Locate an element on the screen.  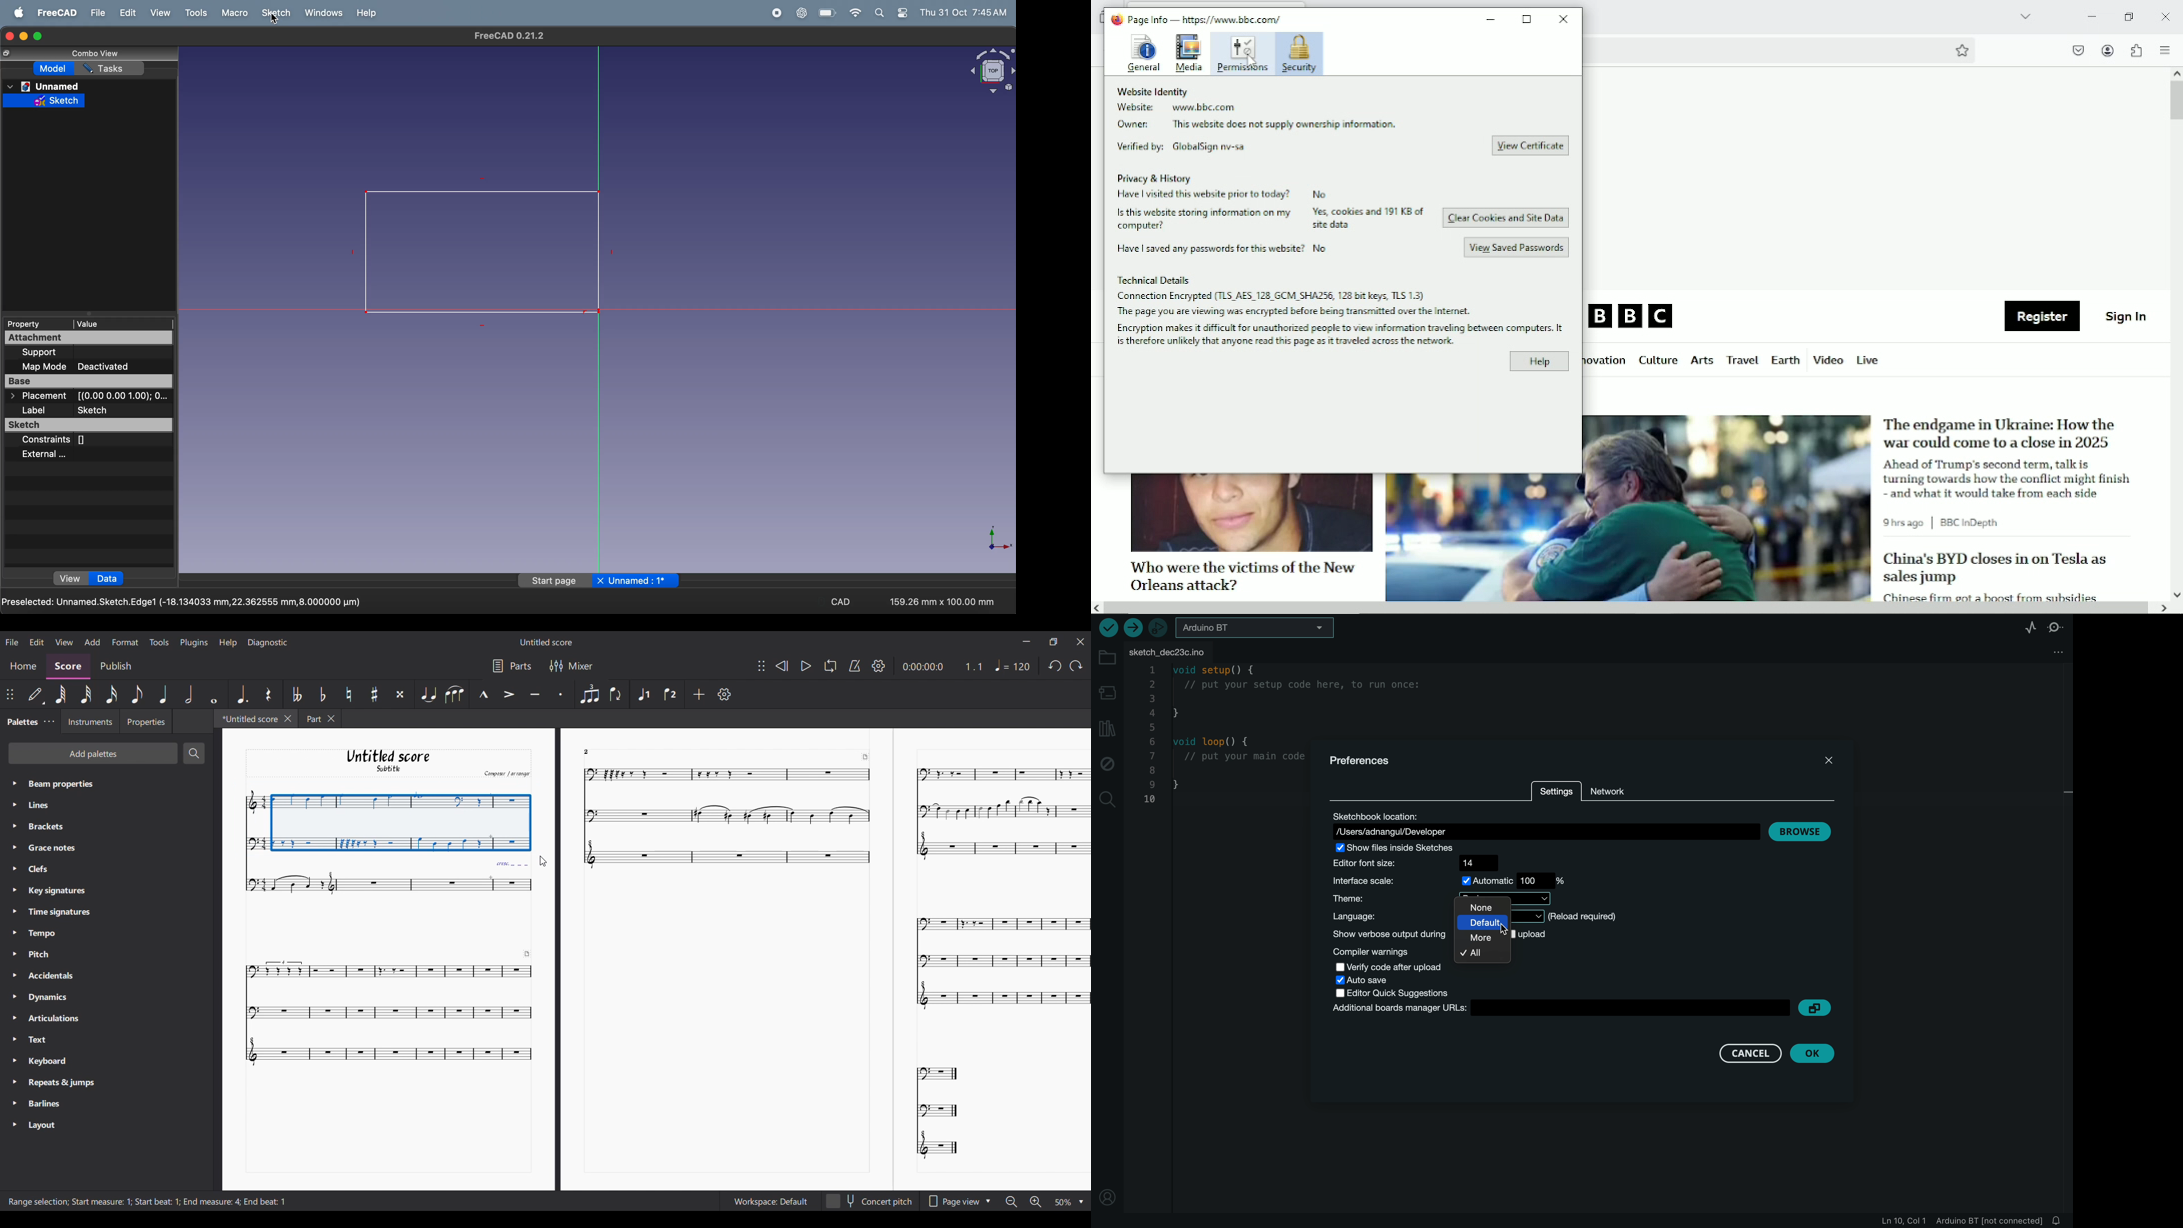
close is located at coordinates (2165, 15).